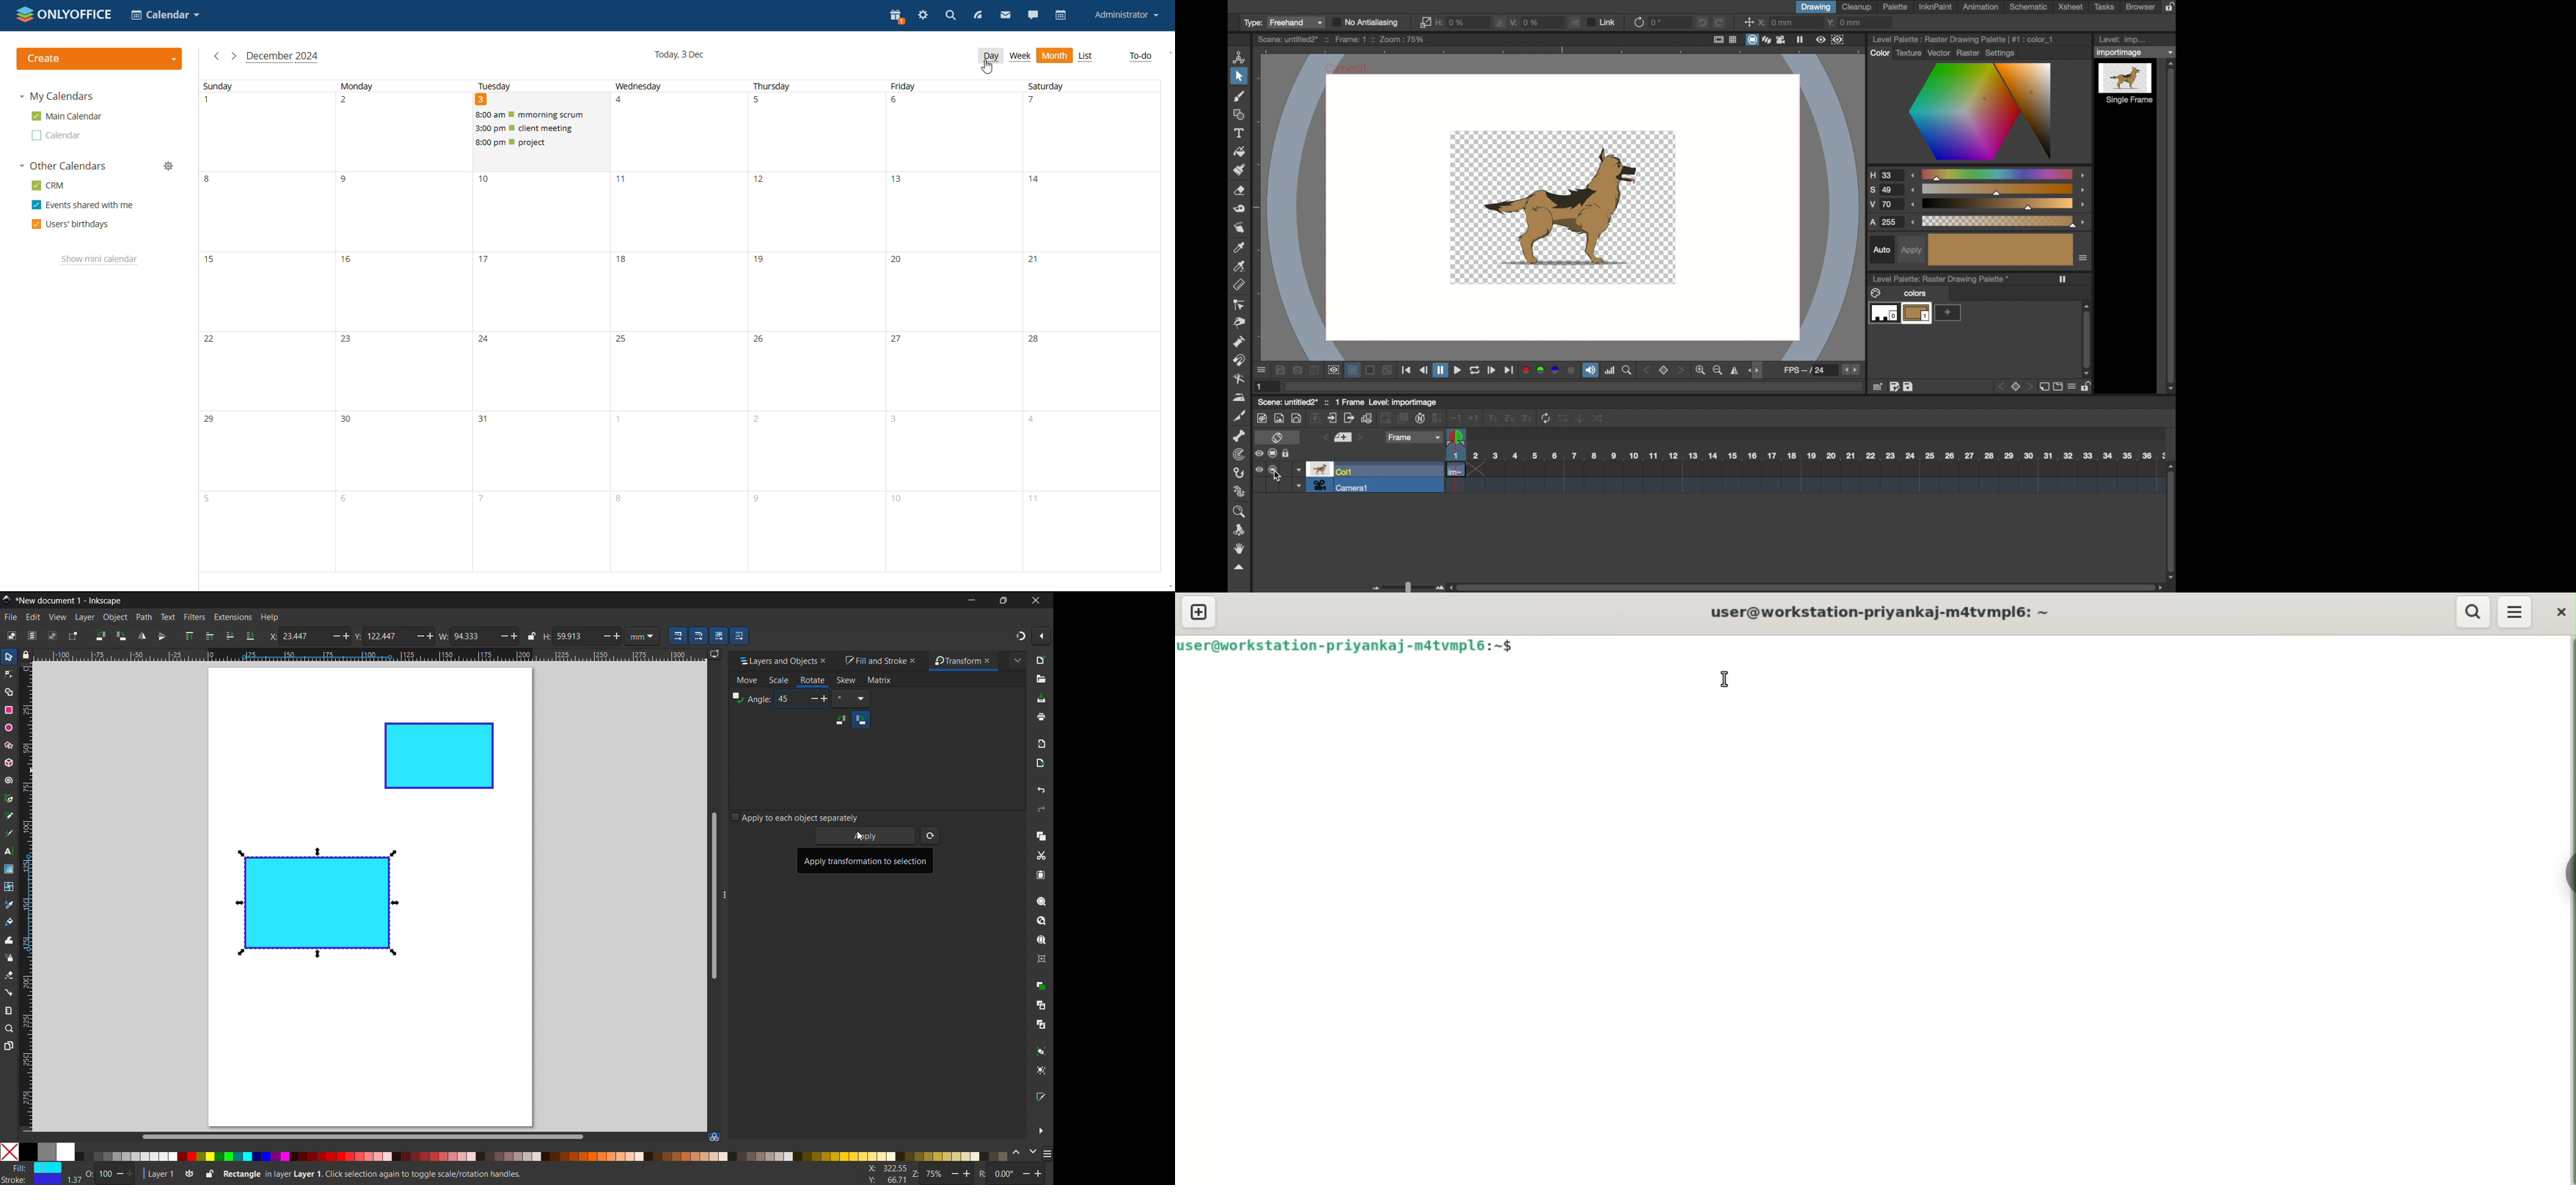 The image size is (2576, 1204). What do you see at coordinates (189, 636) in the screenshot?
I see `raise to top` at bounding box center [189, 636].